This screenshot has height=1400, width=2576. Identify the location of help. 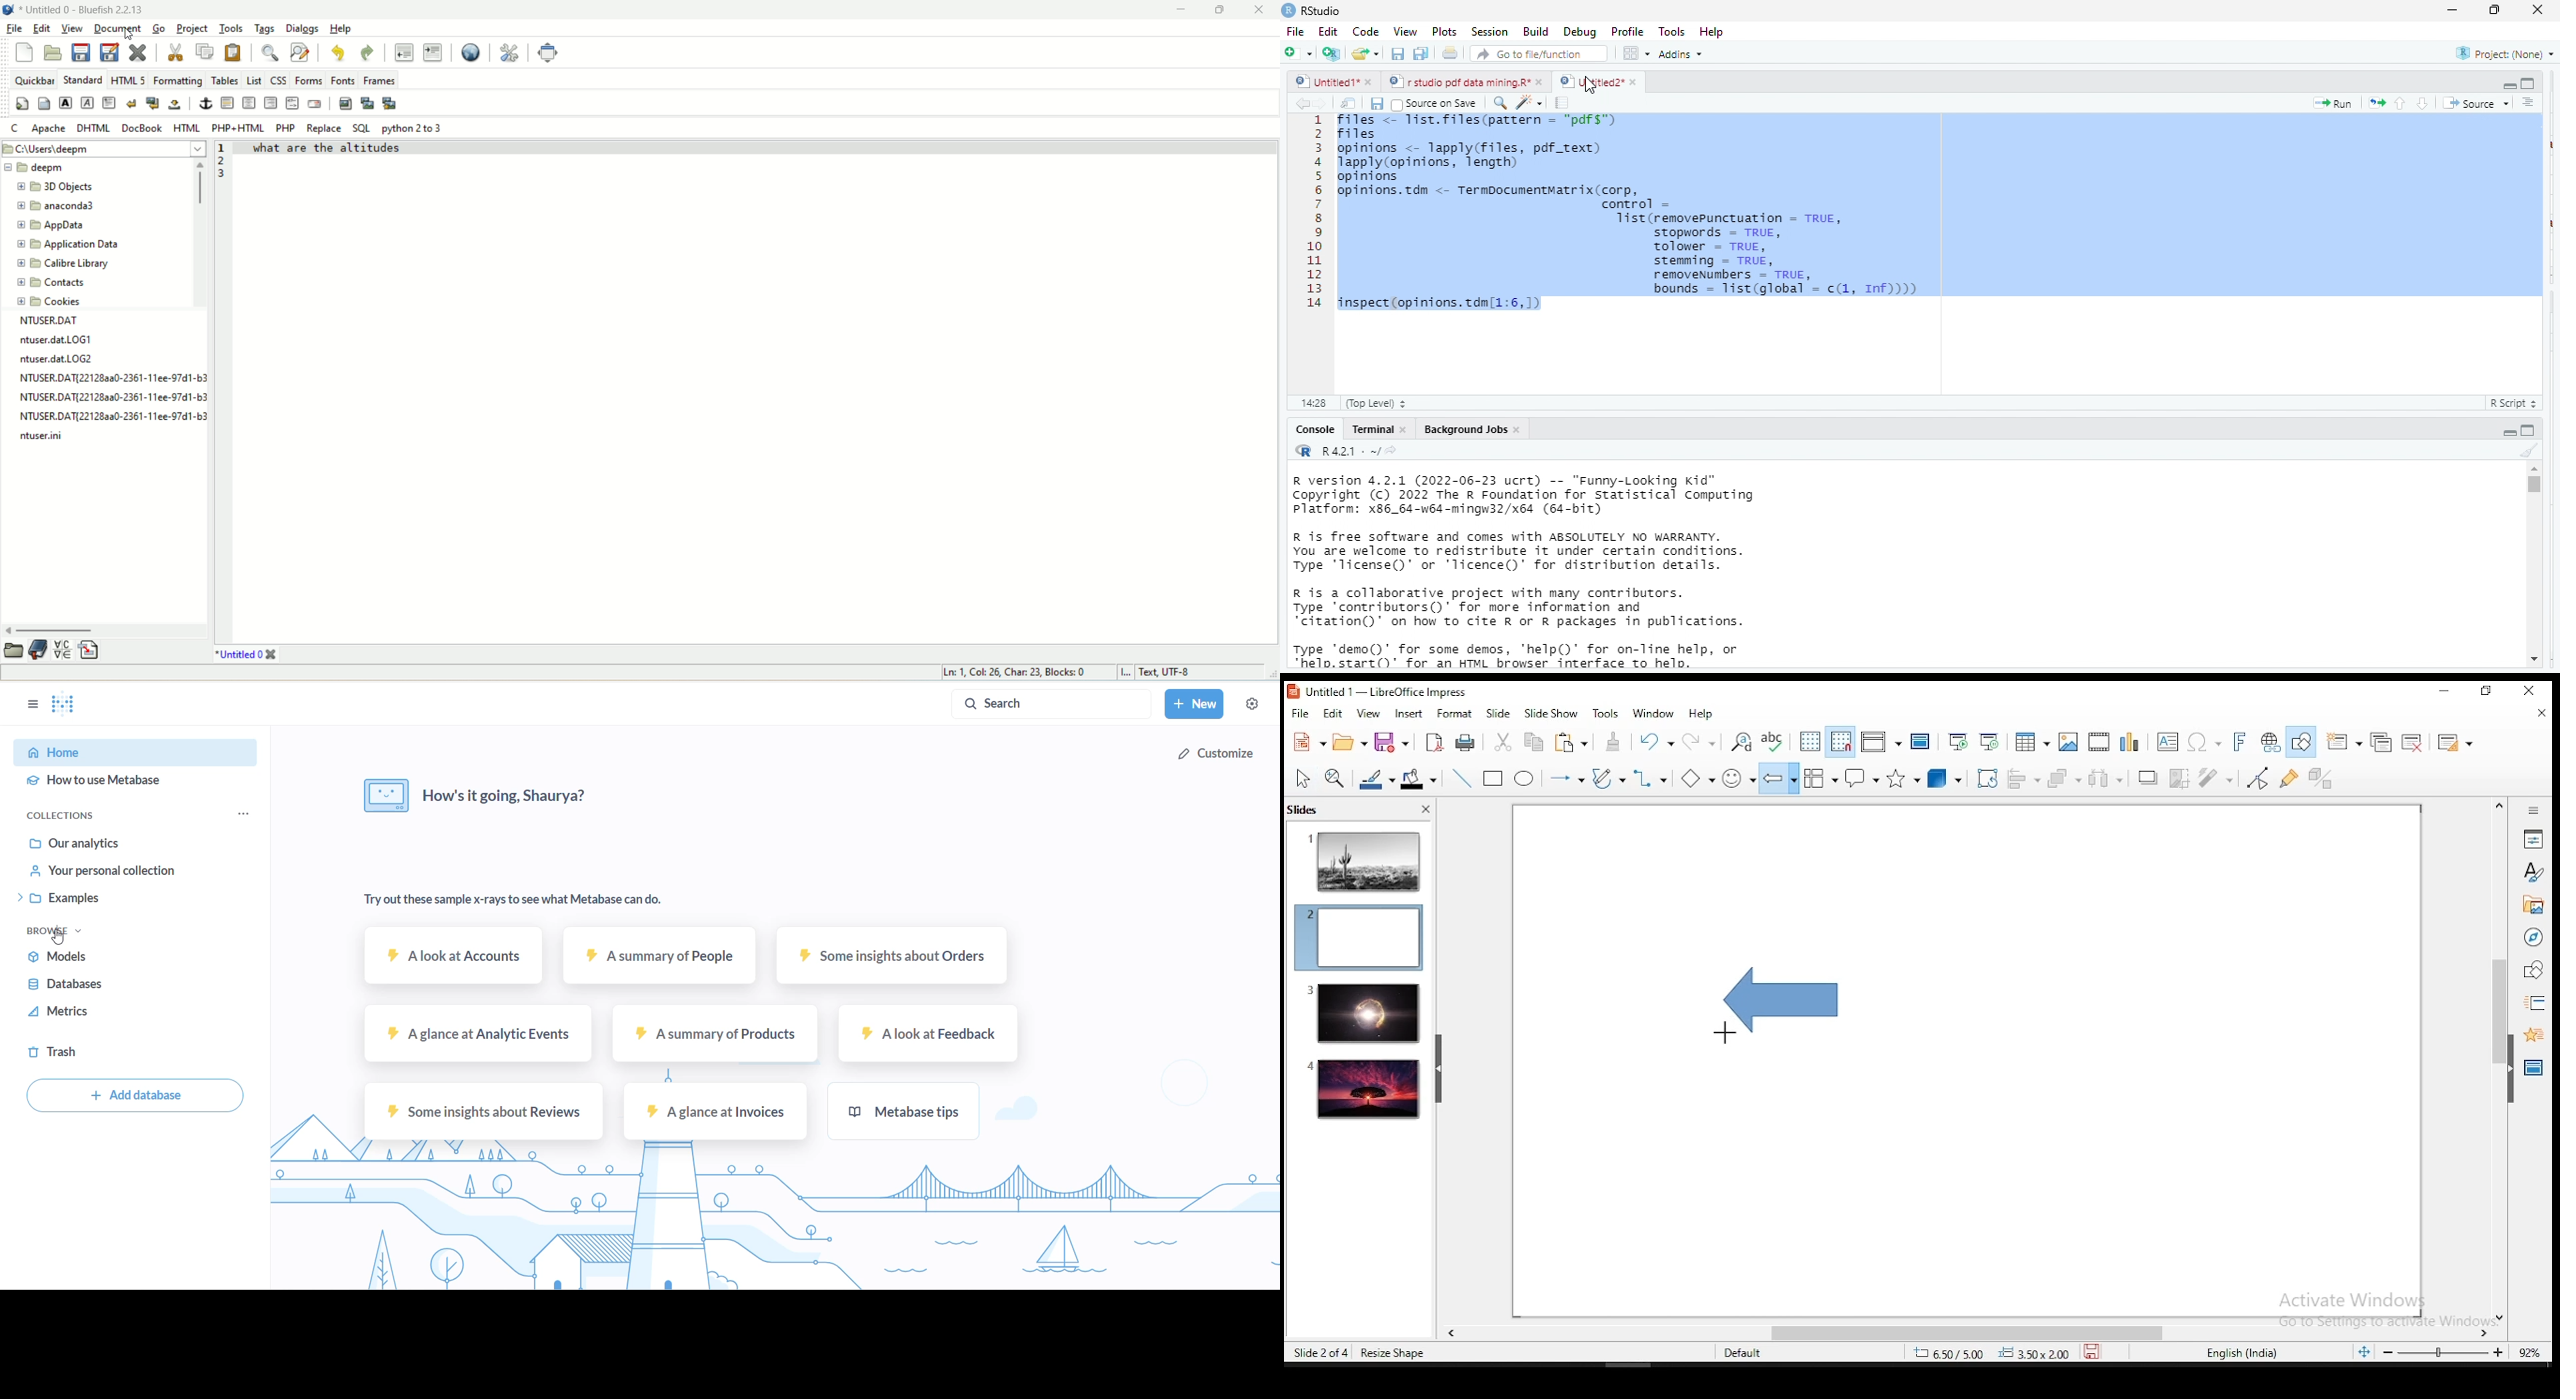
(343, 28).